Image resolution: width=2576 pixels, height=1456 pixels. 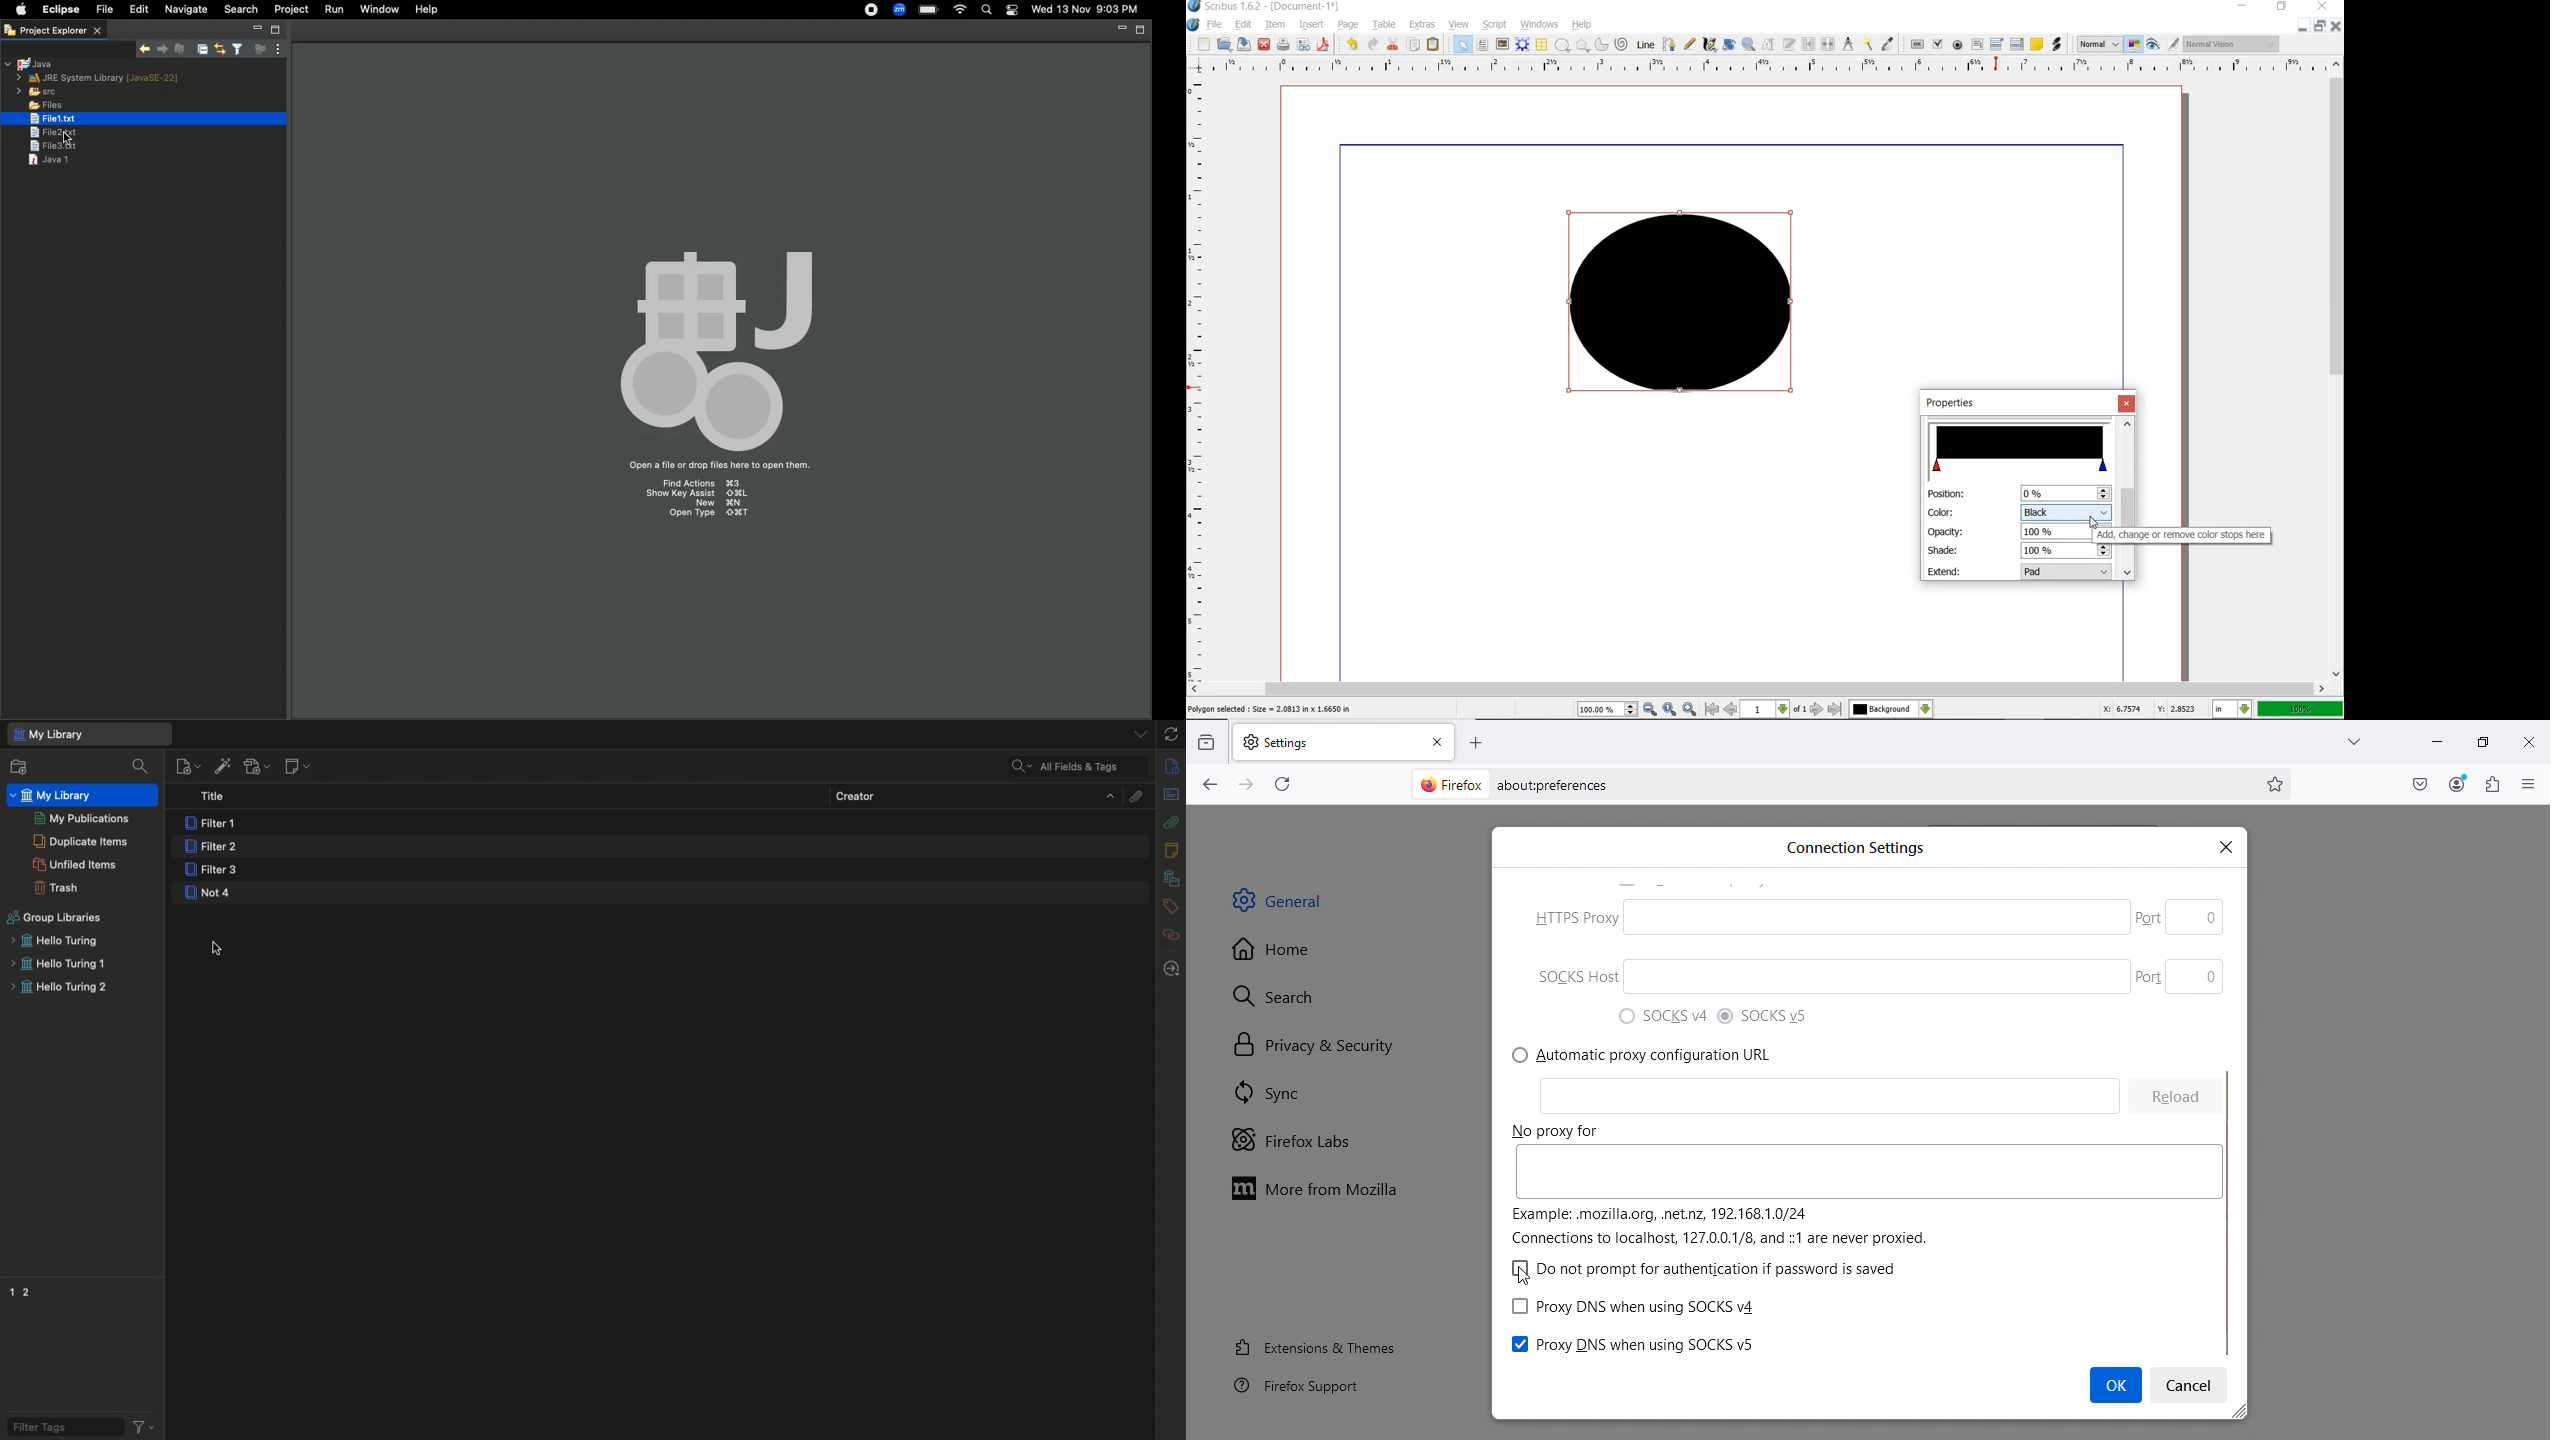 What do you see at coordinates (1243, 26) in the screenshot?
I see `EDIT` at bounding box center [1243, 26].